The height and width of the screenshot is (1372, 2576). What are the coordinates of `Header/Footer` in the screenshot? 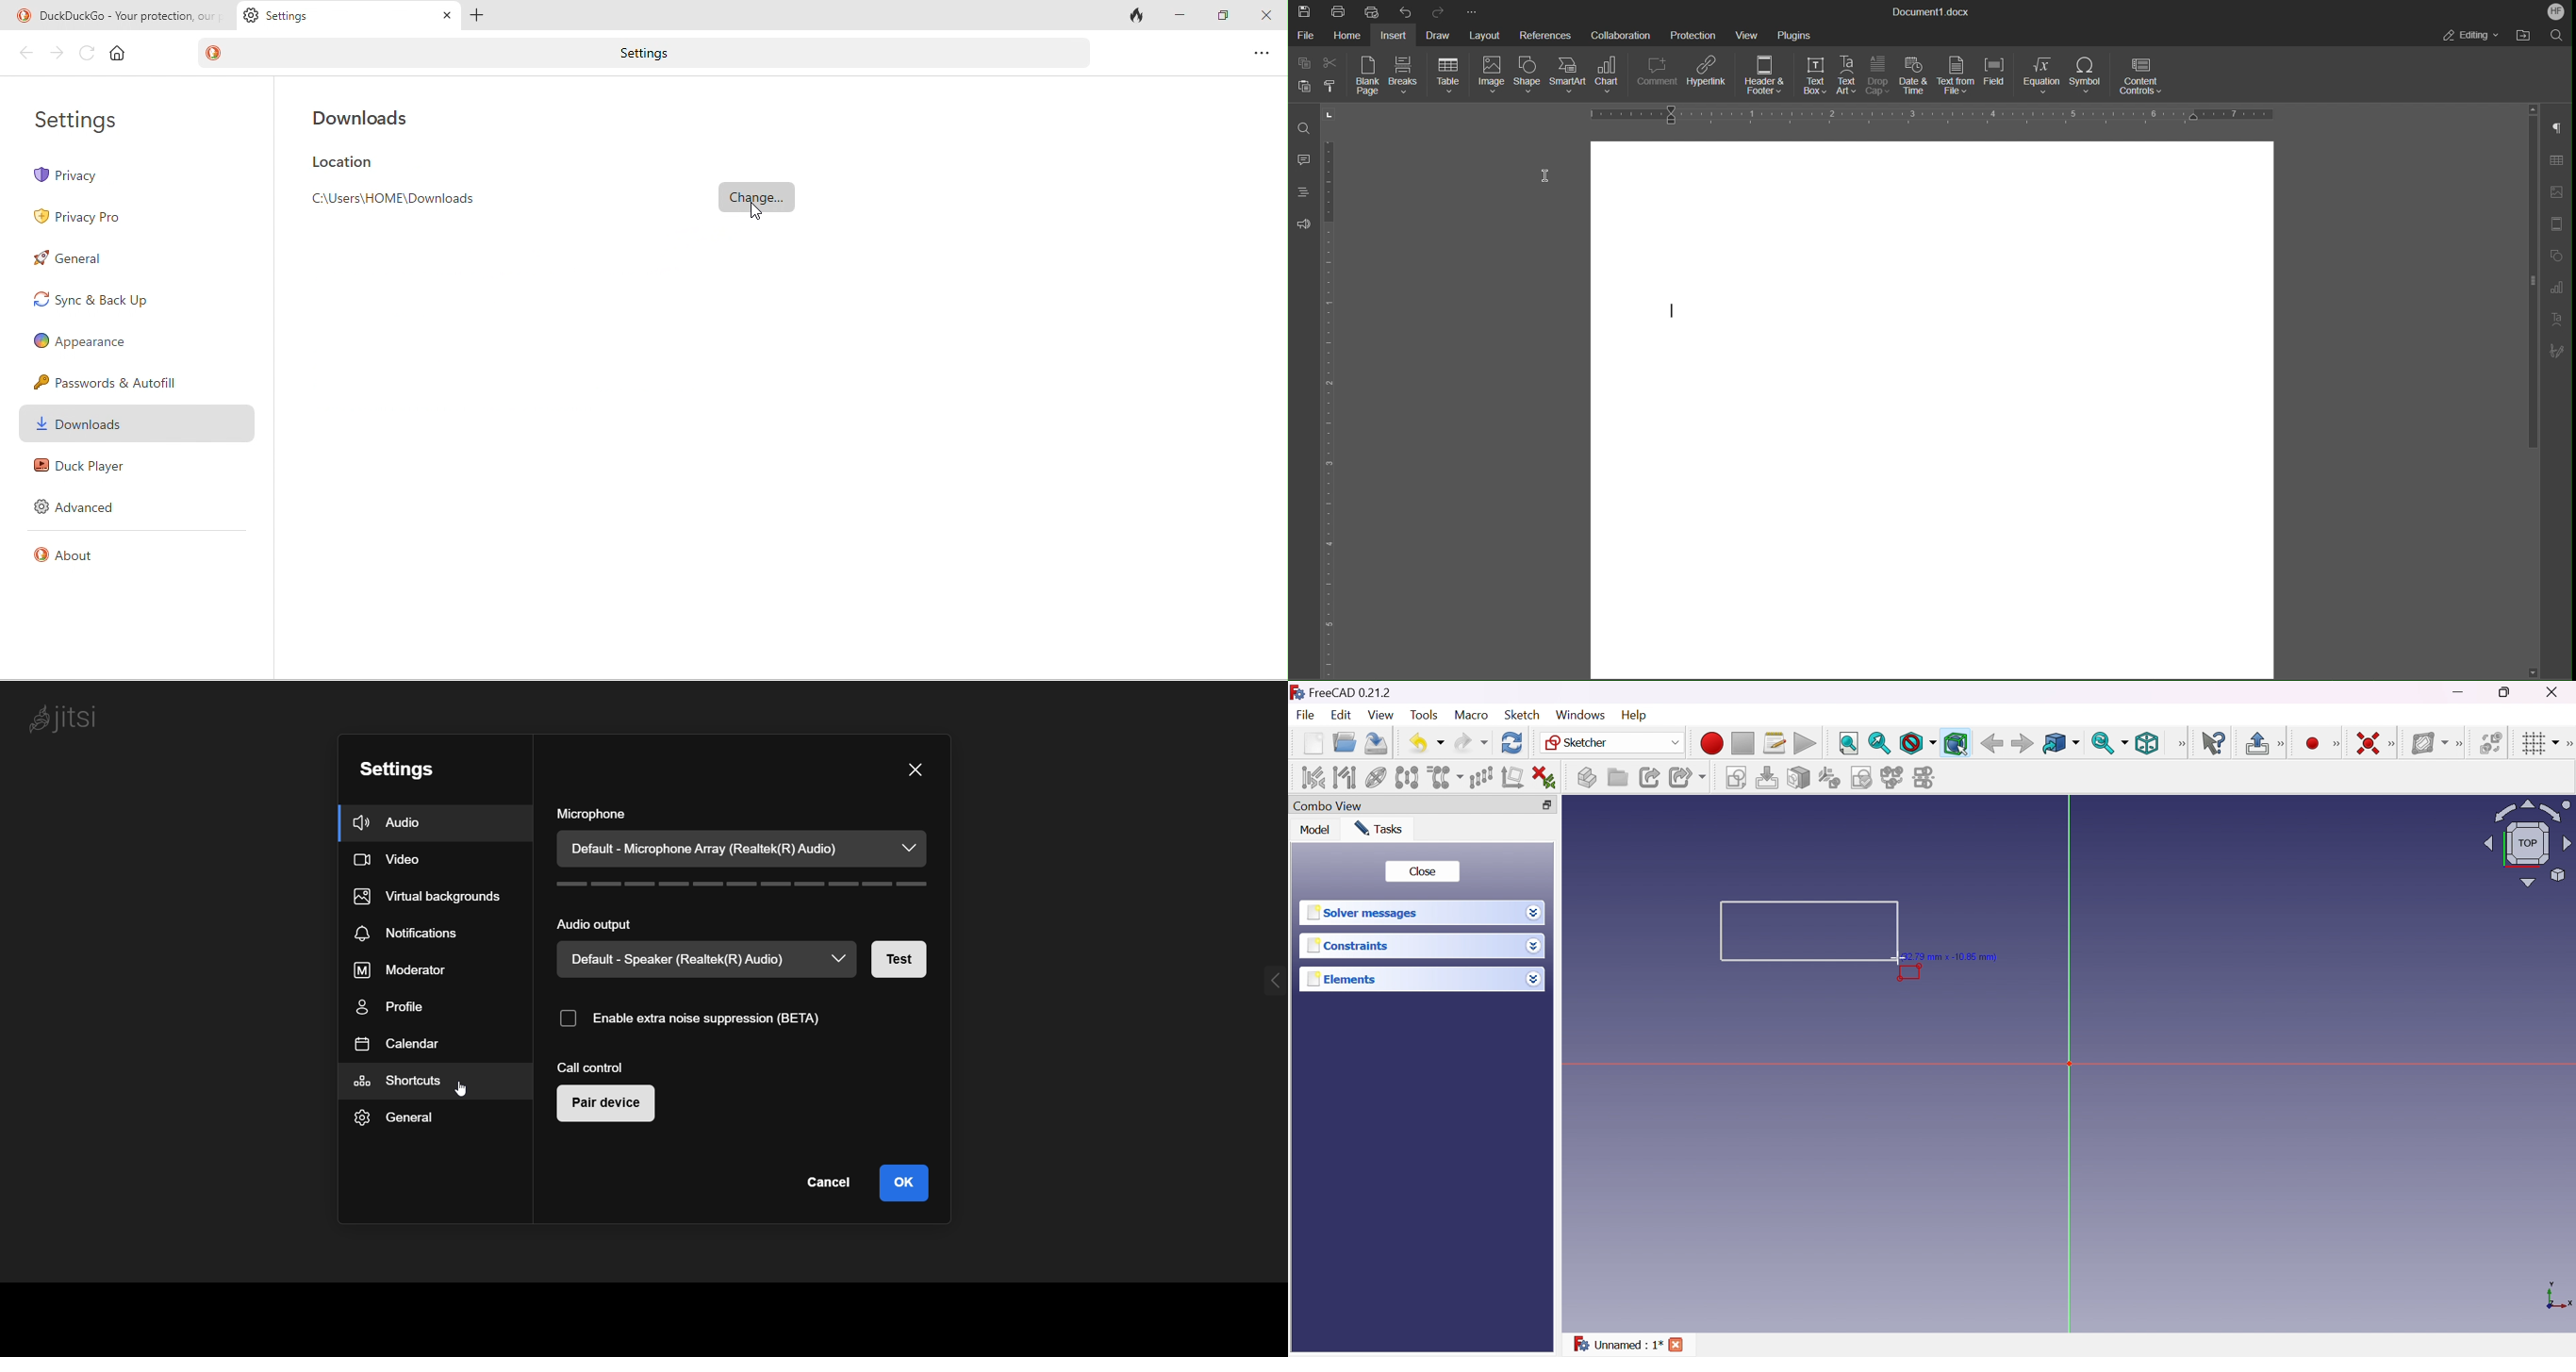 It's located at (2557, 223).